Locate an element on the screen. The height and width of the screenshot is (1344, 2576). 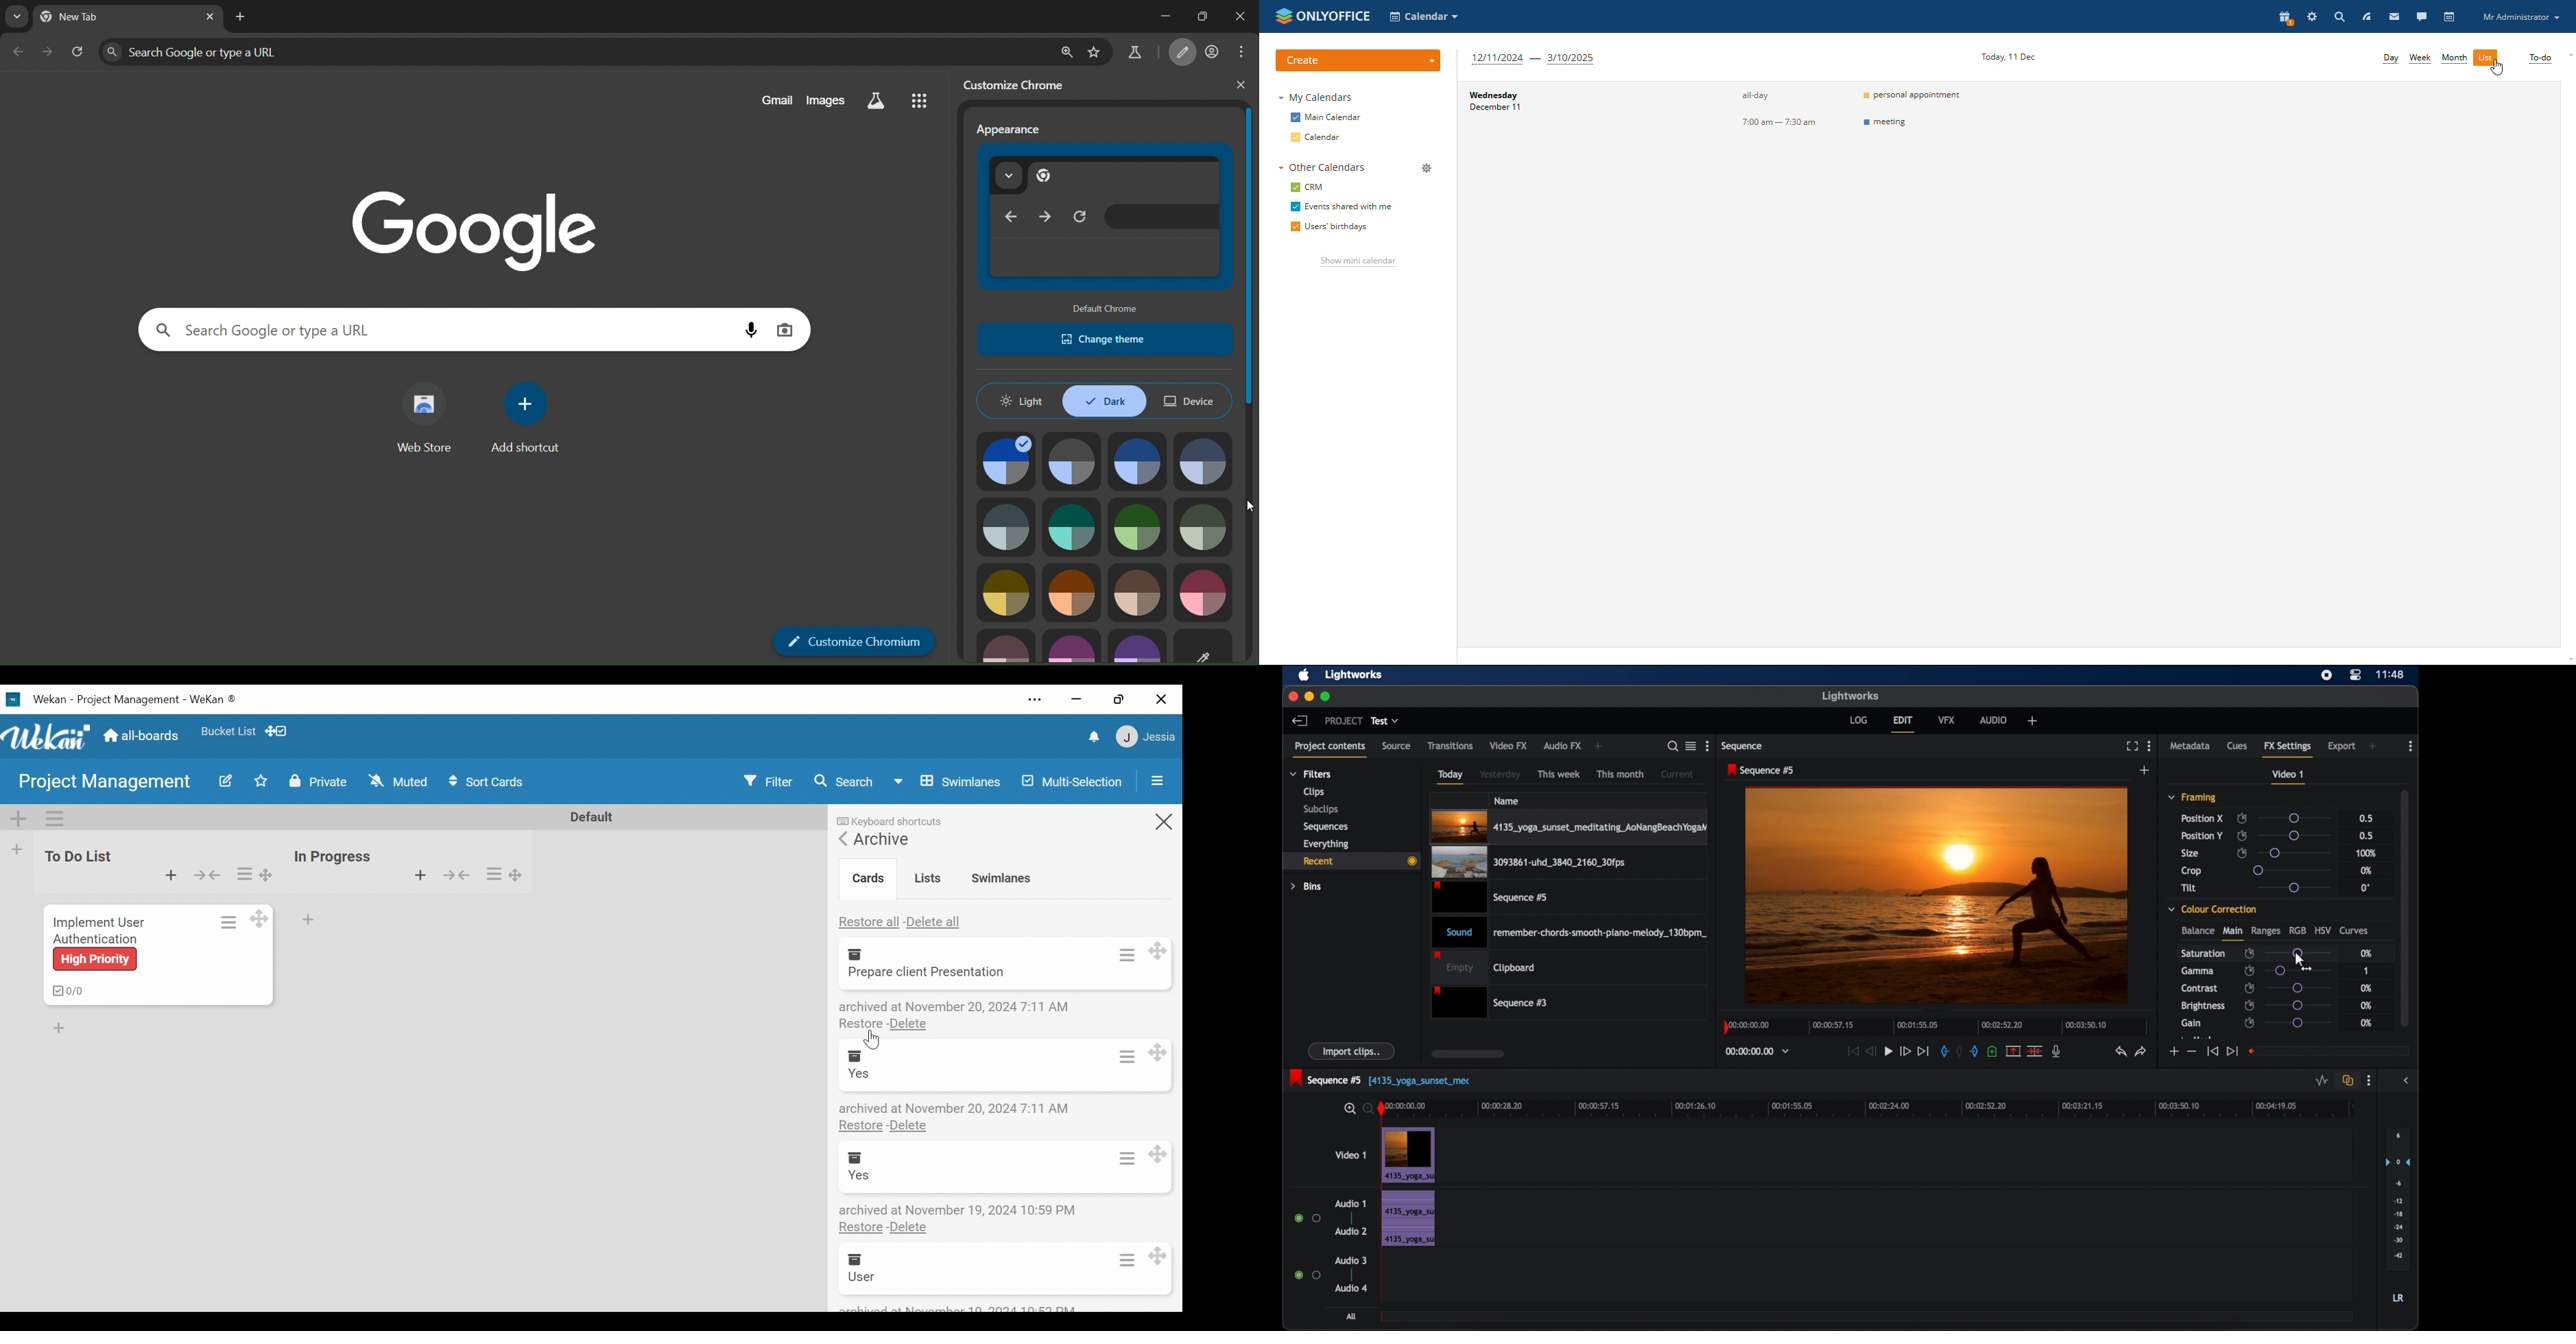
metadata is located at coordinates (2191, 746).